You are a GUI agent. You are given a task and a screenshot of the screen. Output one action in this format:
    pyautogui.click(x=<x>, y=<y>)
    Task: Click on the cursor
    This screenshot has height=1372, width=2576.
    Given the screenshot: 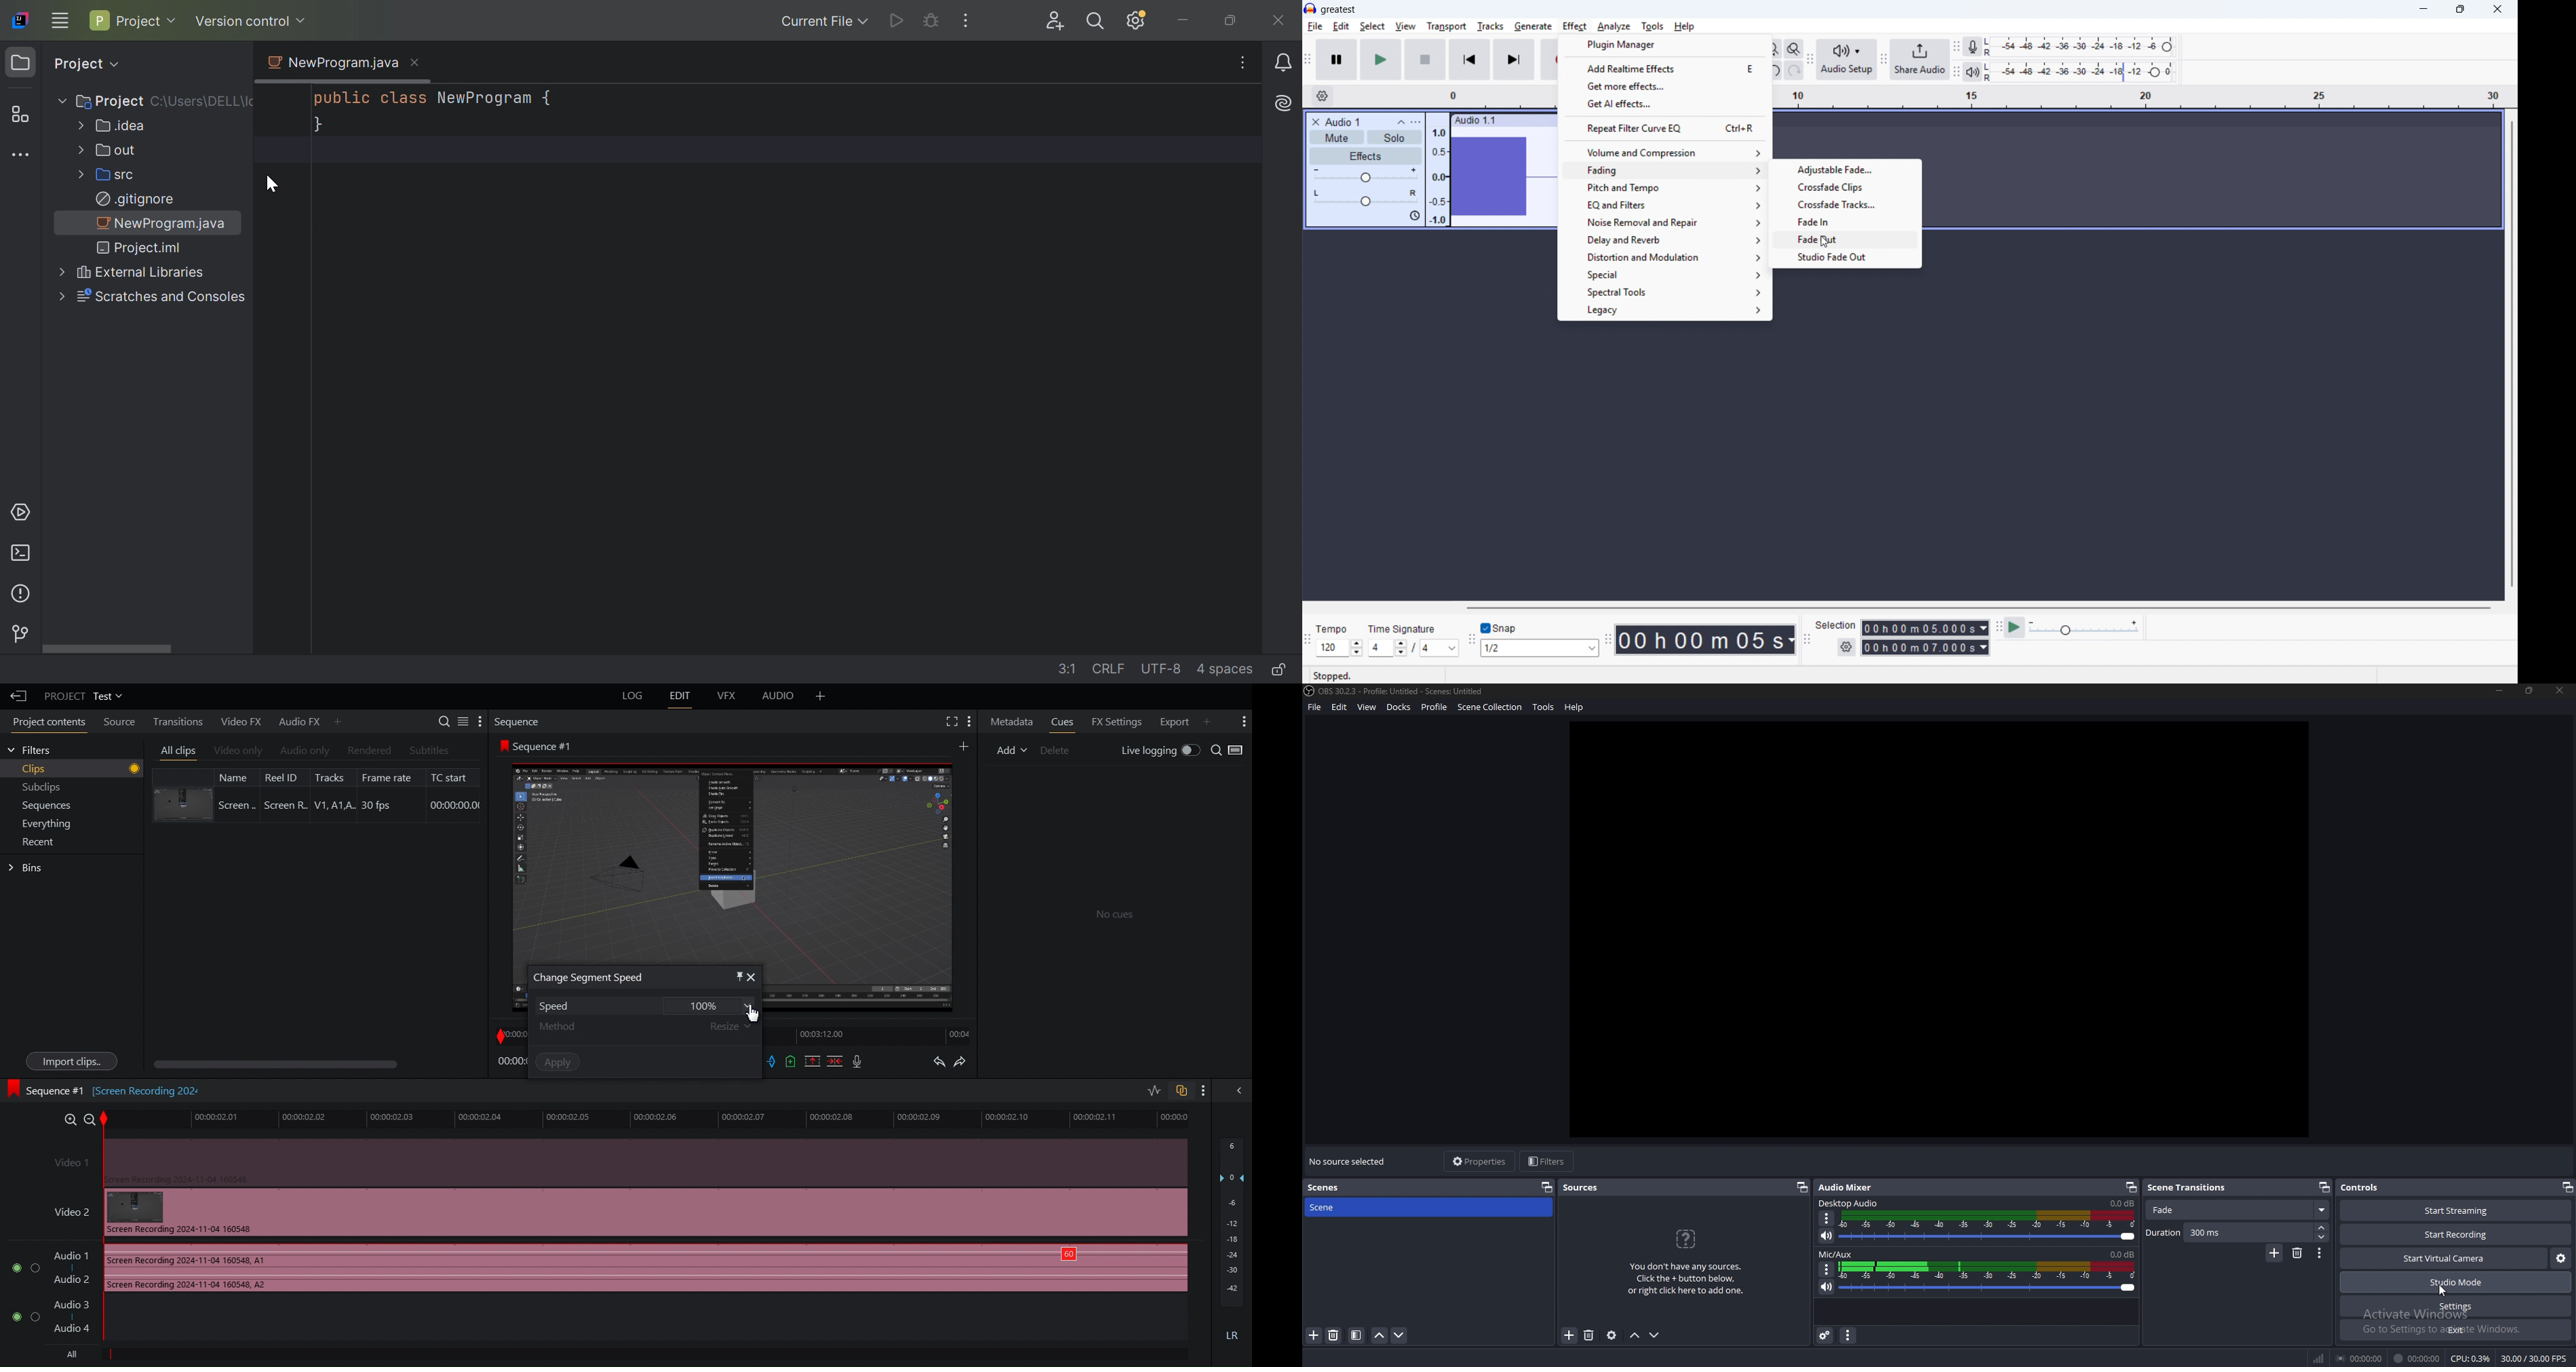 What is the action you would take?
    pyautogui.click(x=2446, y=1289)
    